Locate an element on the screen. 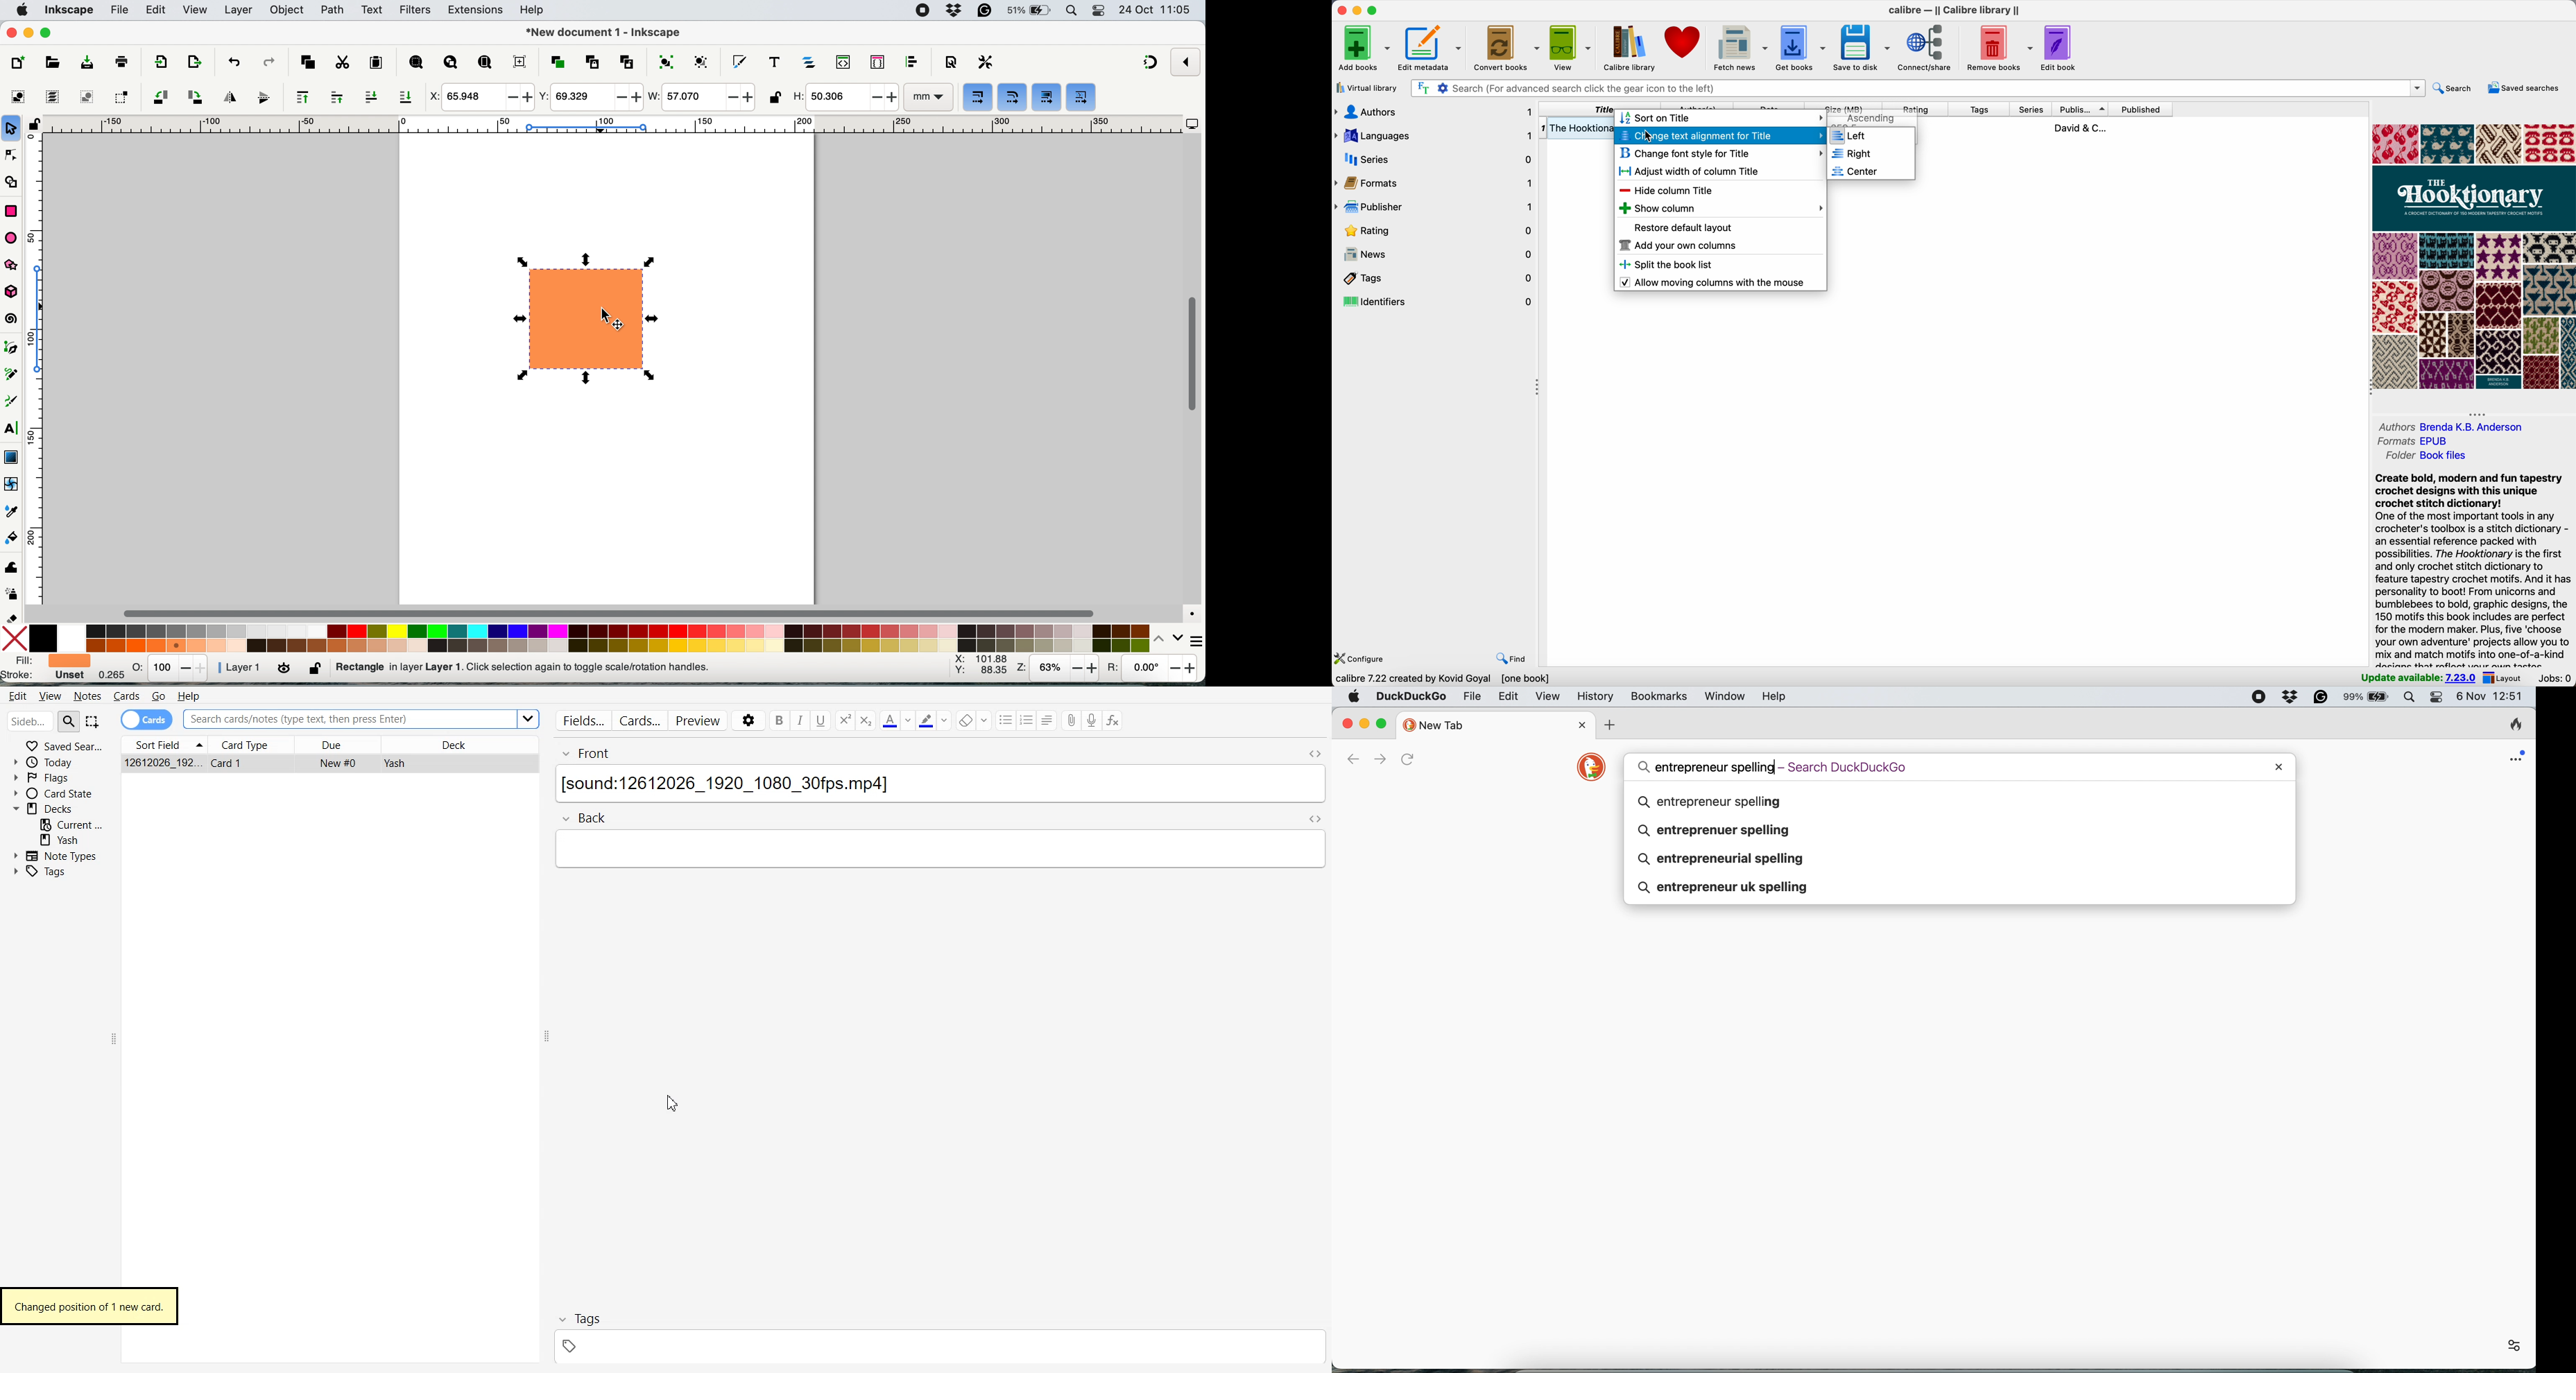 The height and width of the screenshot is (1400, 2576). Underline is located at coordinates (821, 720).